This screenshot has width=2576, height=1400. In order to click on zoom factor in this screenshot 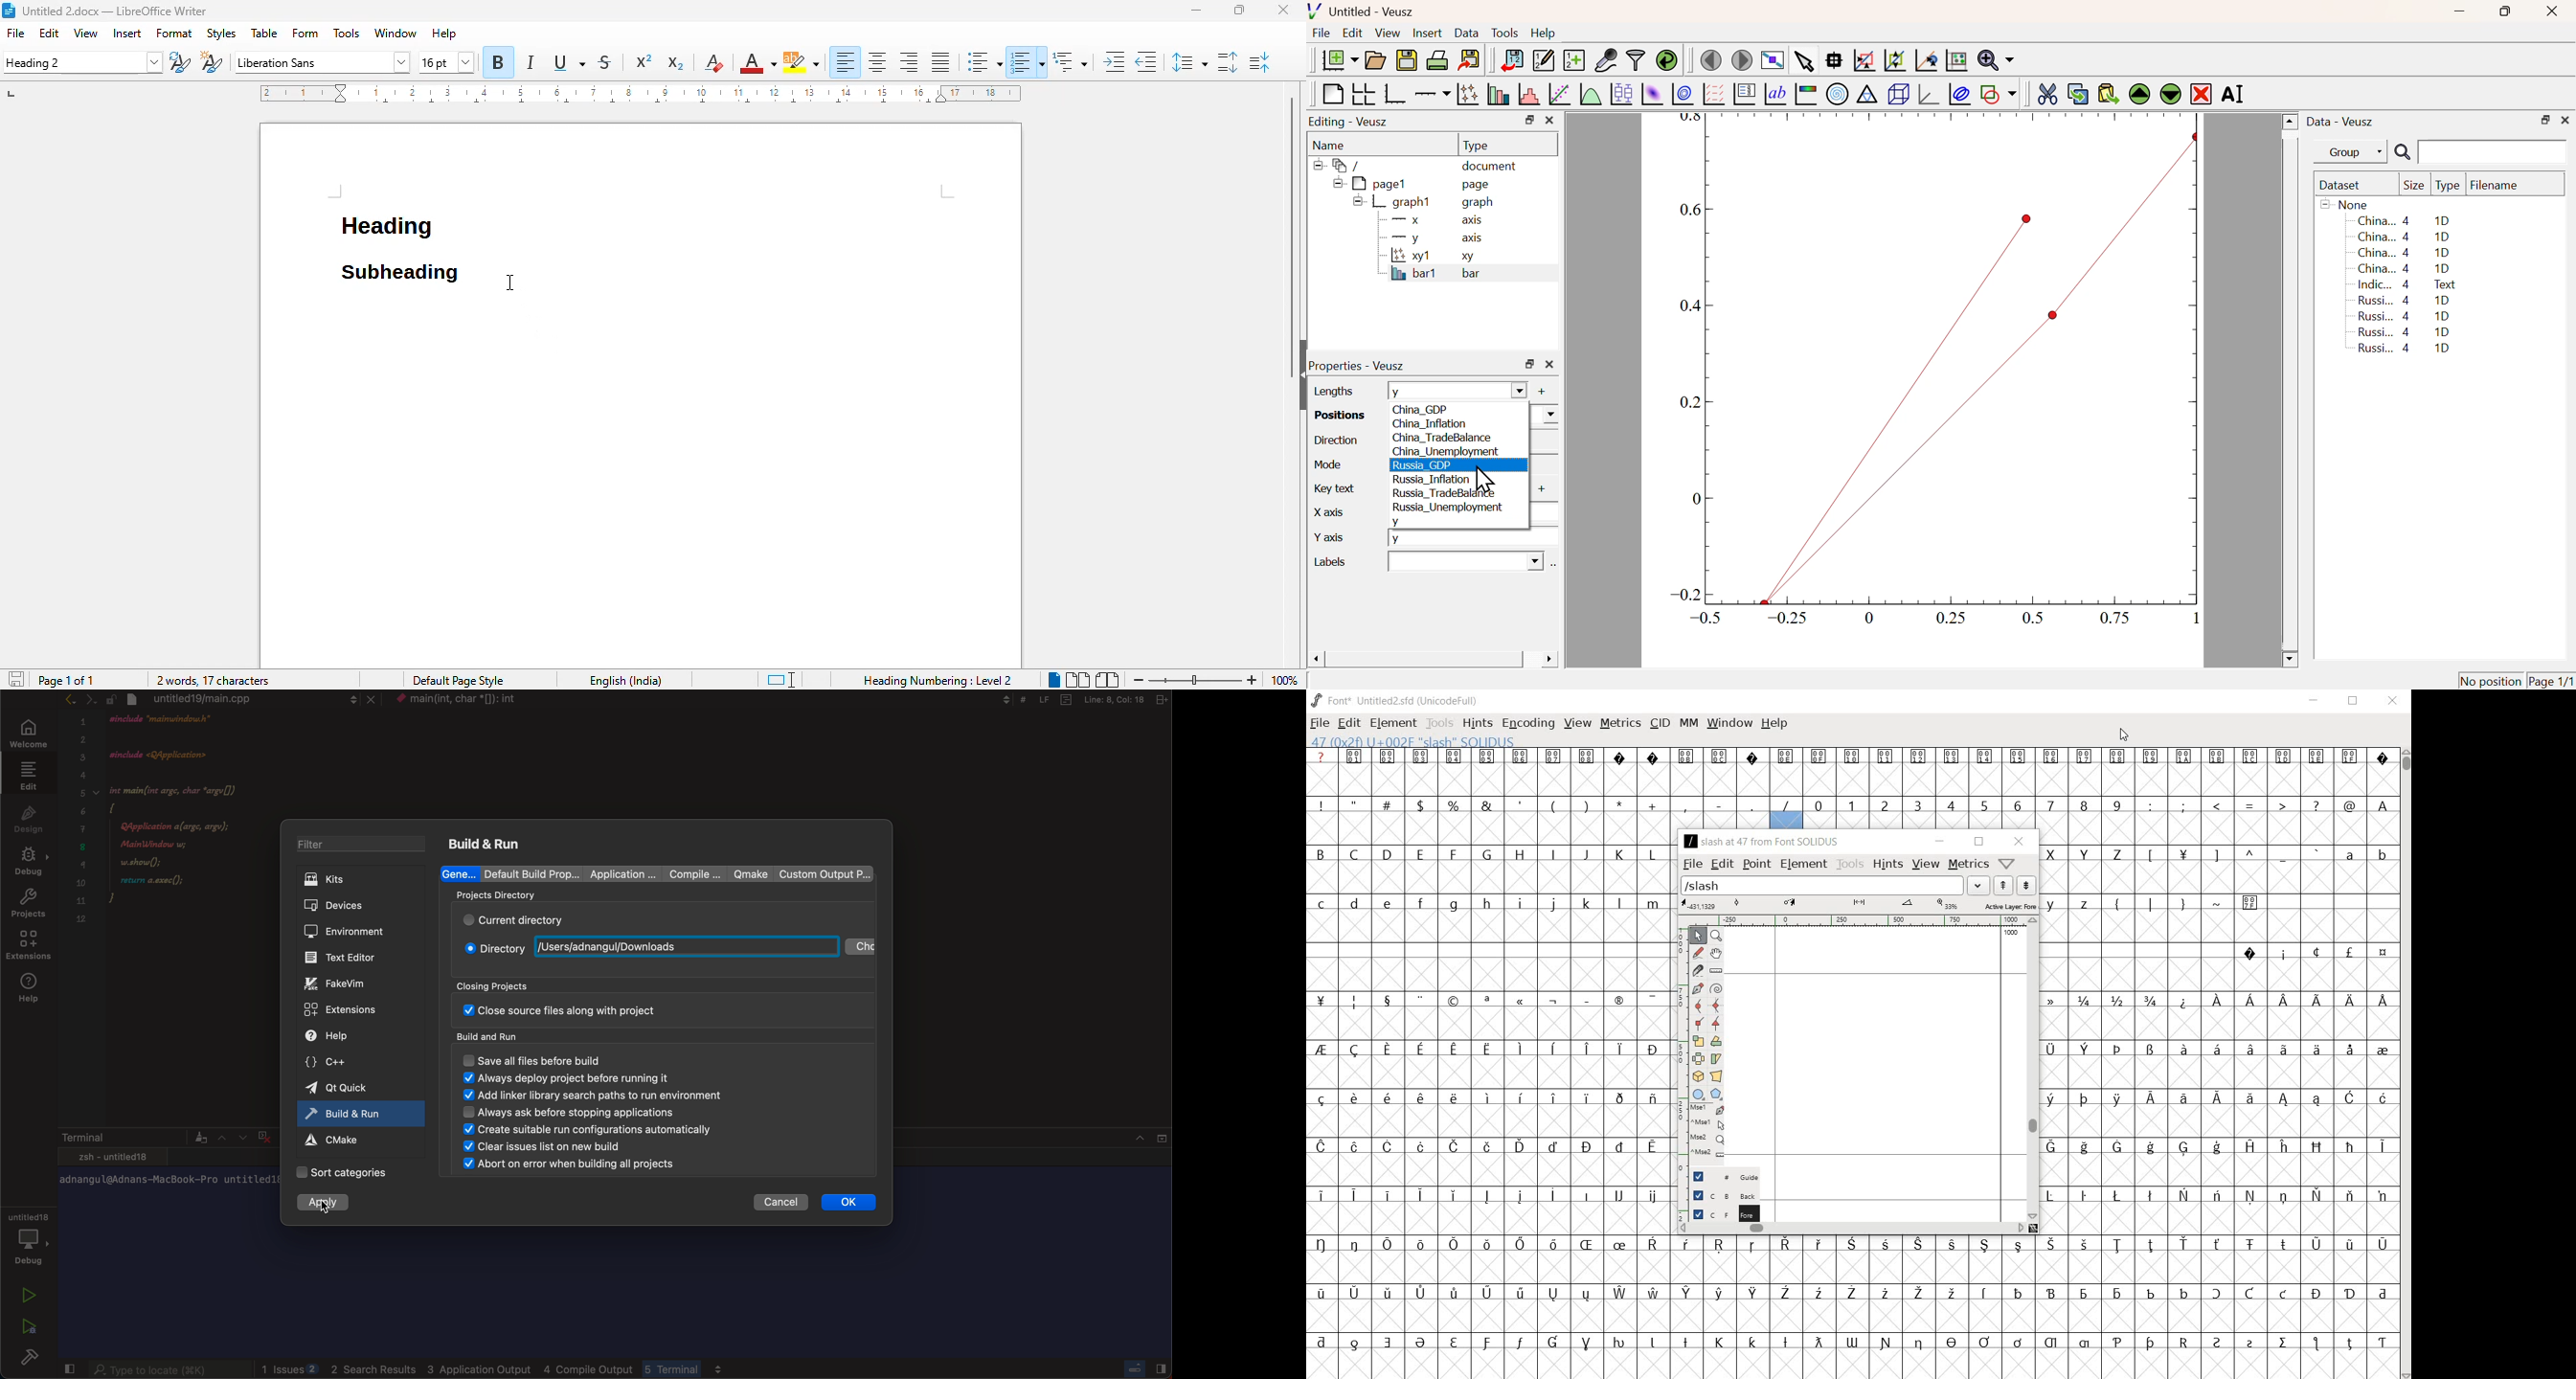, I will do `click(1284, 680)`.